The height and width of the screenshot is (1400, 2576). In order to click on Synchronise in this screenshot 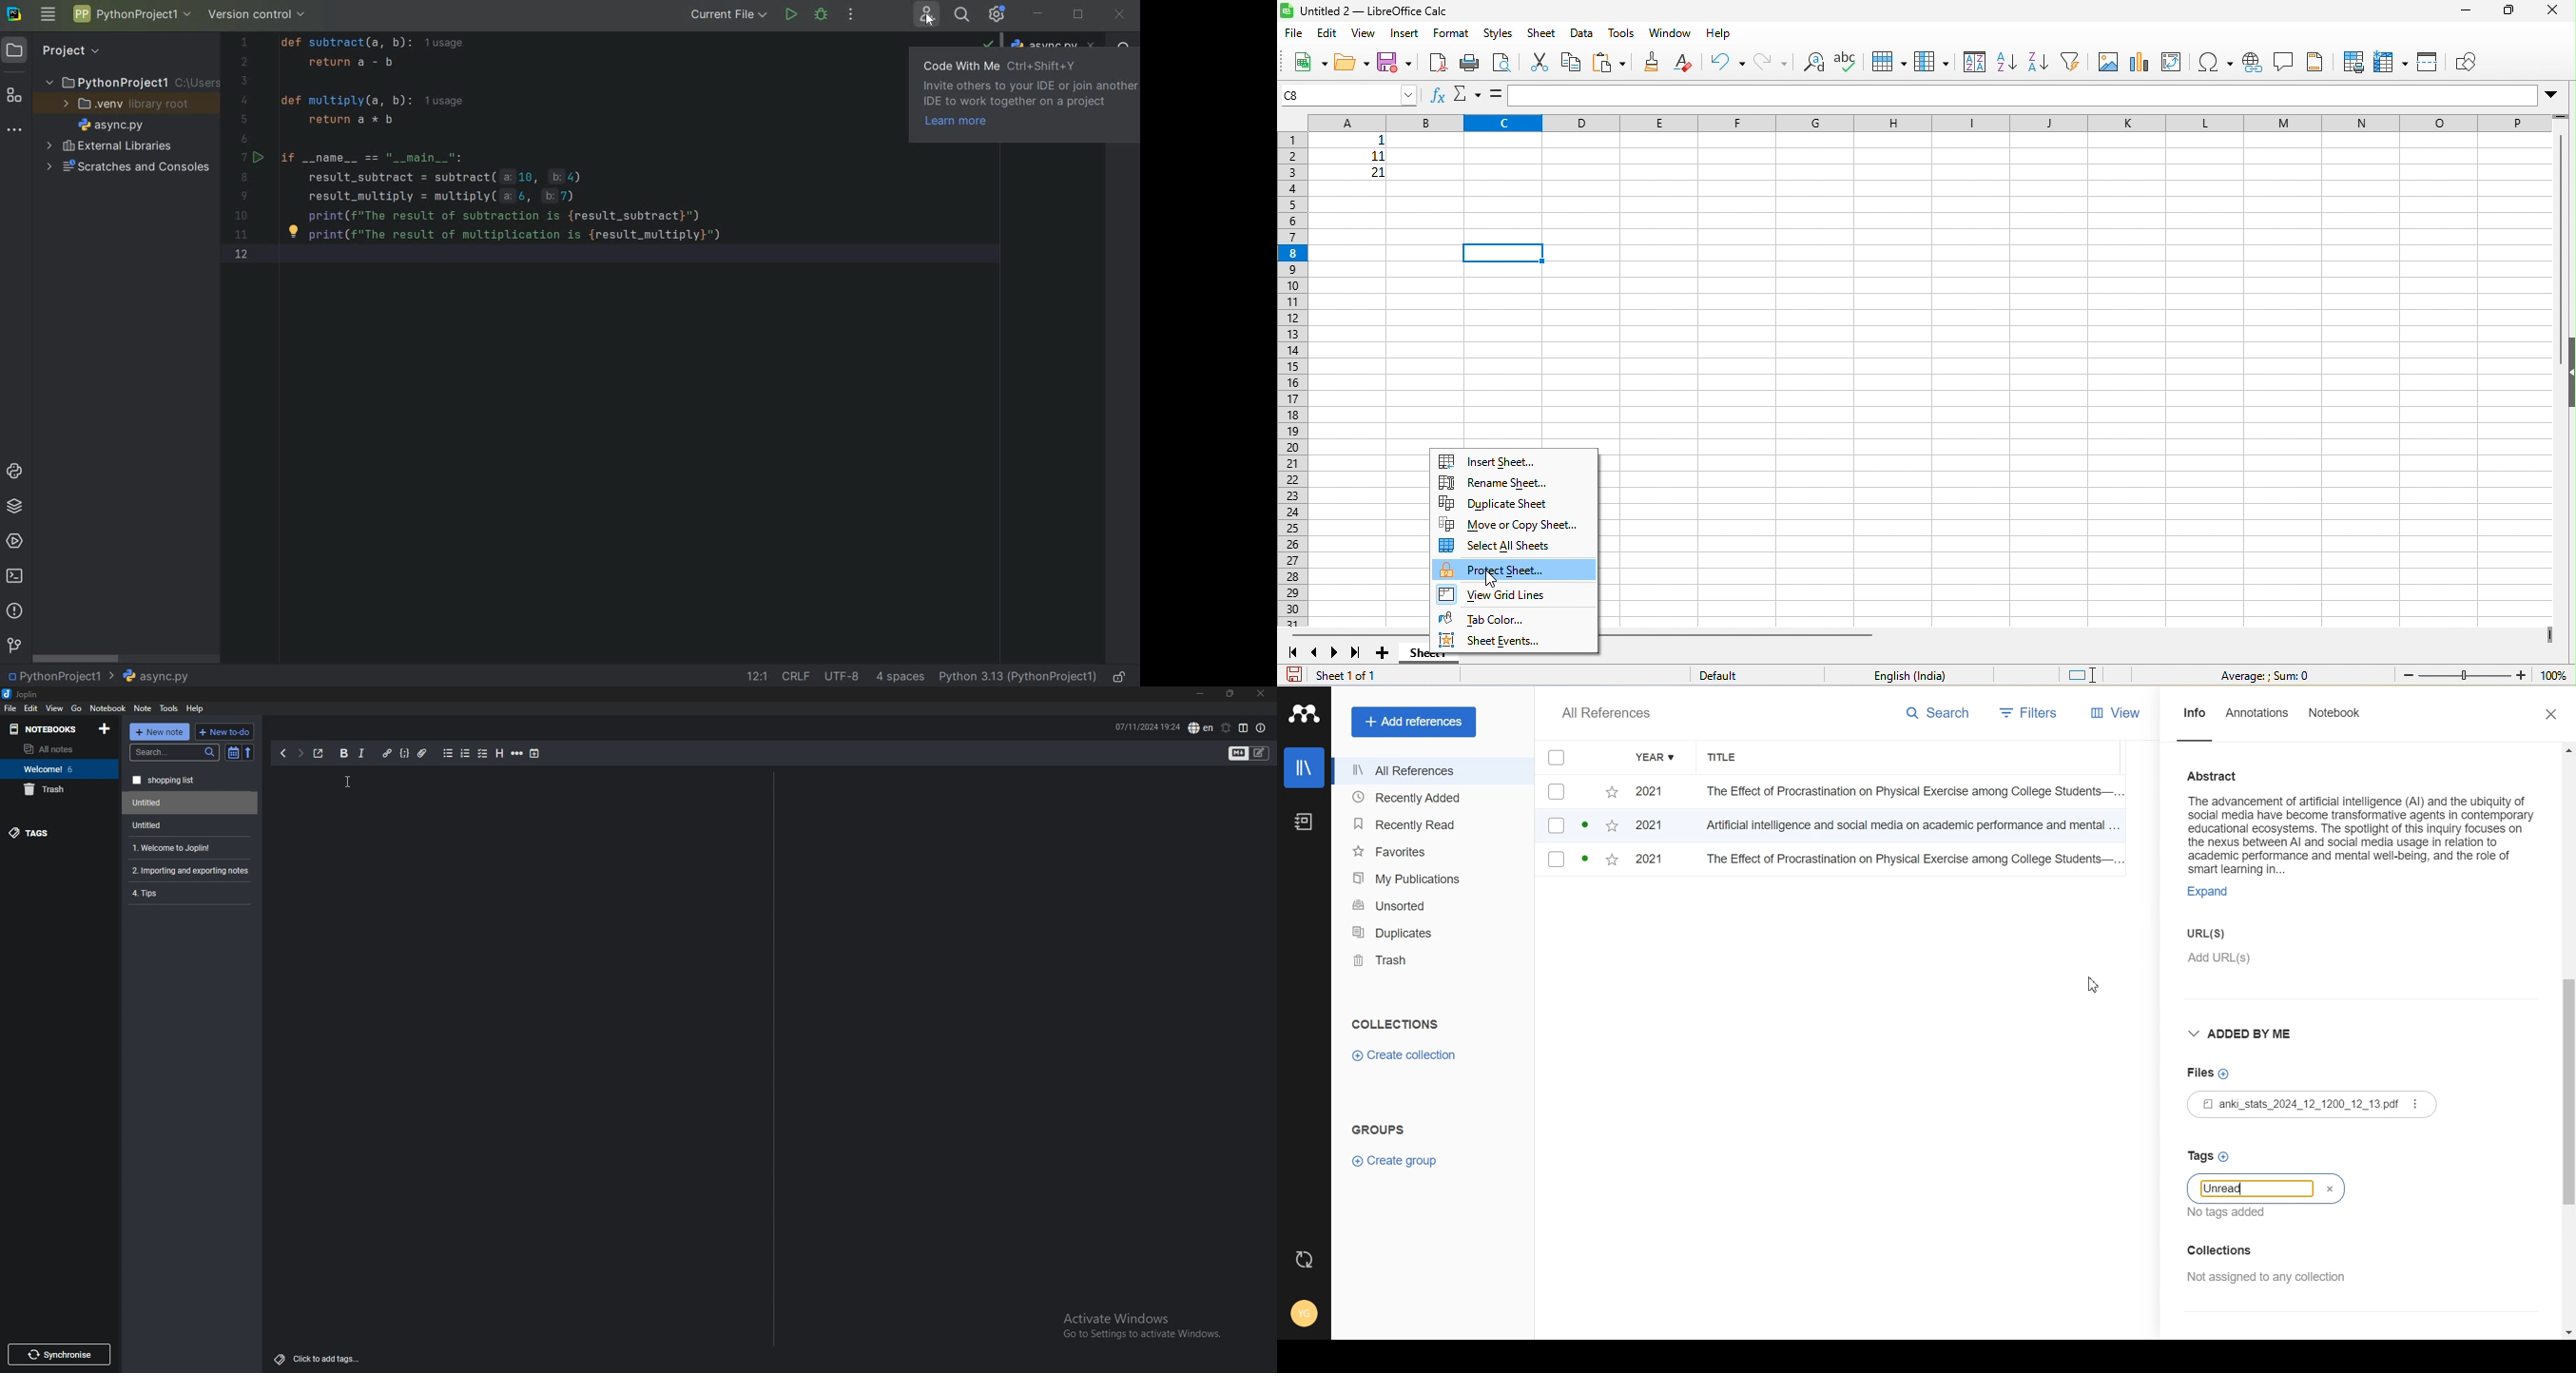, I will do `click(59, 1354)`.